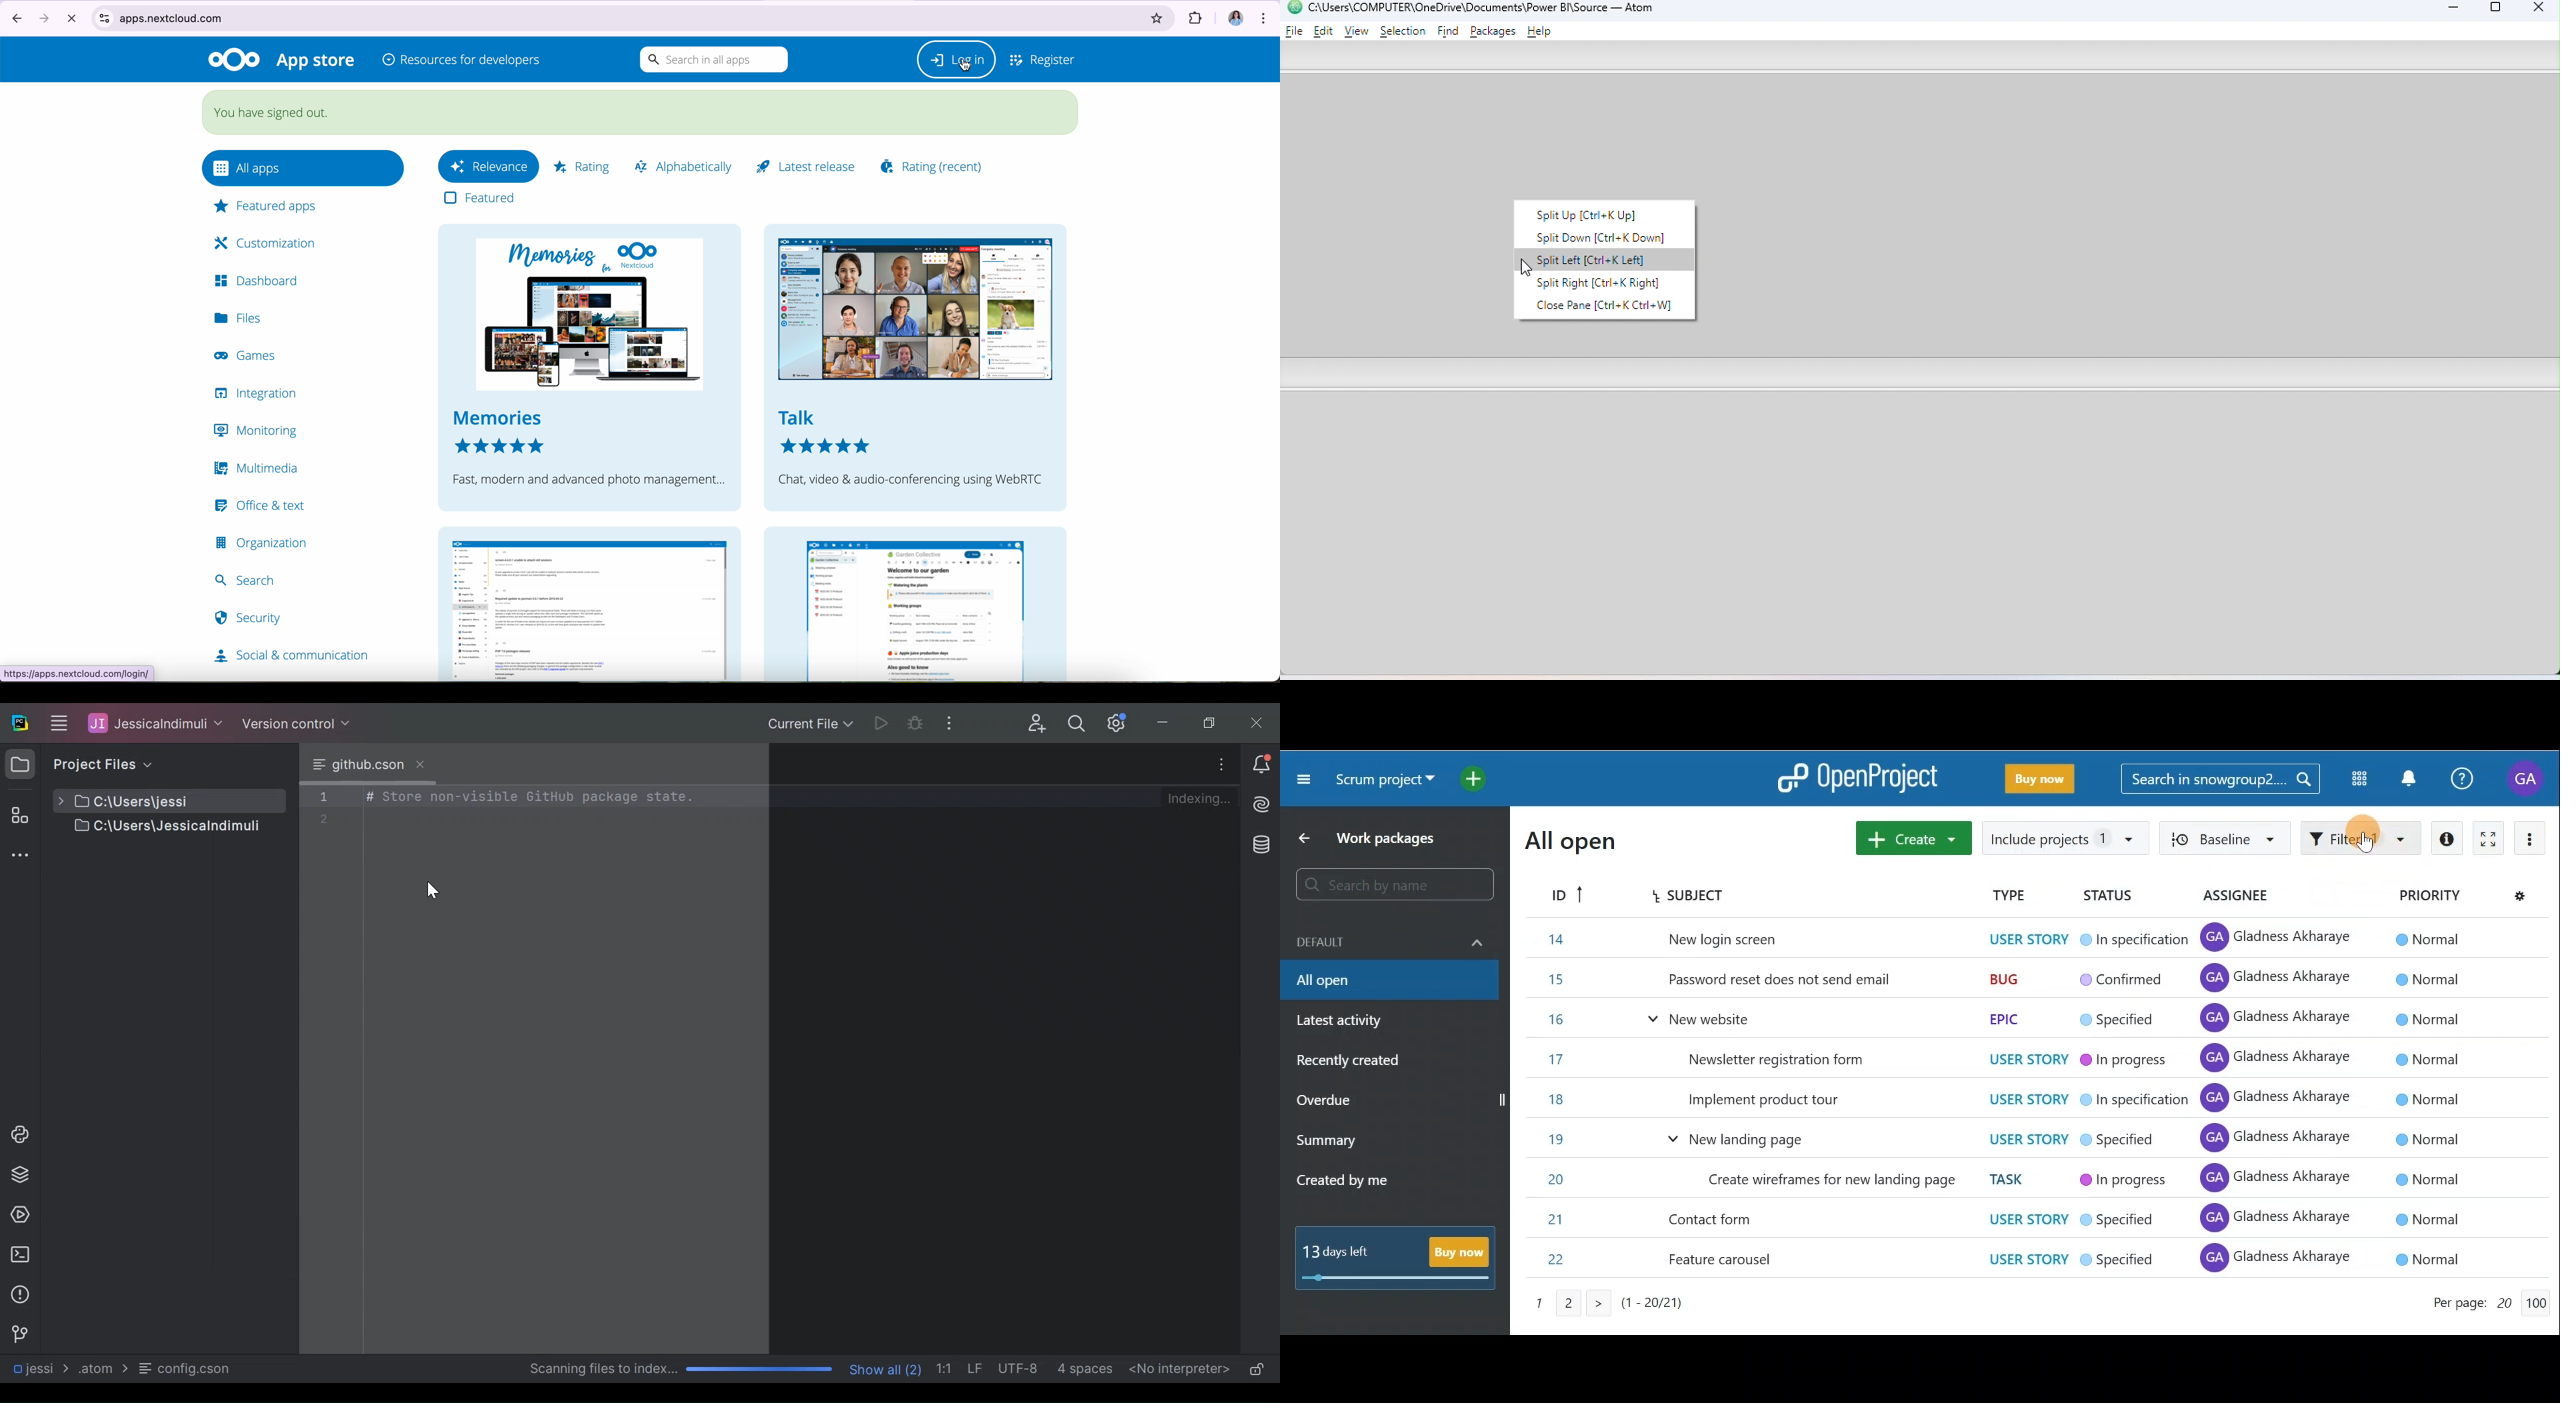 The width and height of the screenshot is (2576, 1428). What do you see at coordinates (2448, 839) in the screenshot?
I see `Open details view` at bounding box center [2448, 839].